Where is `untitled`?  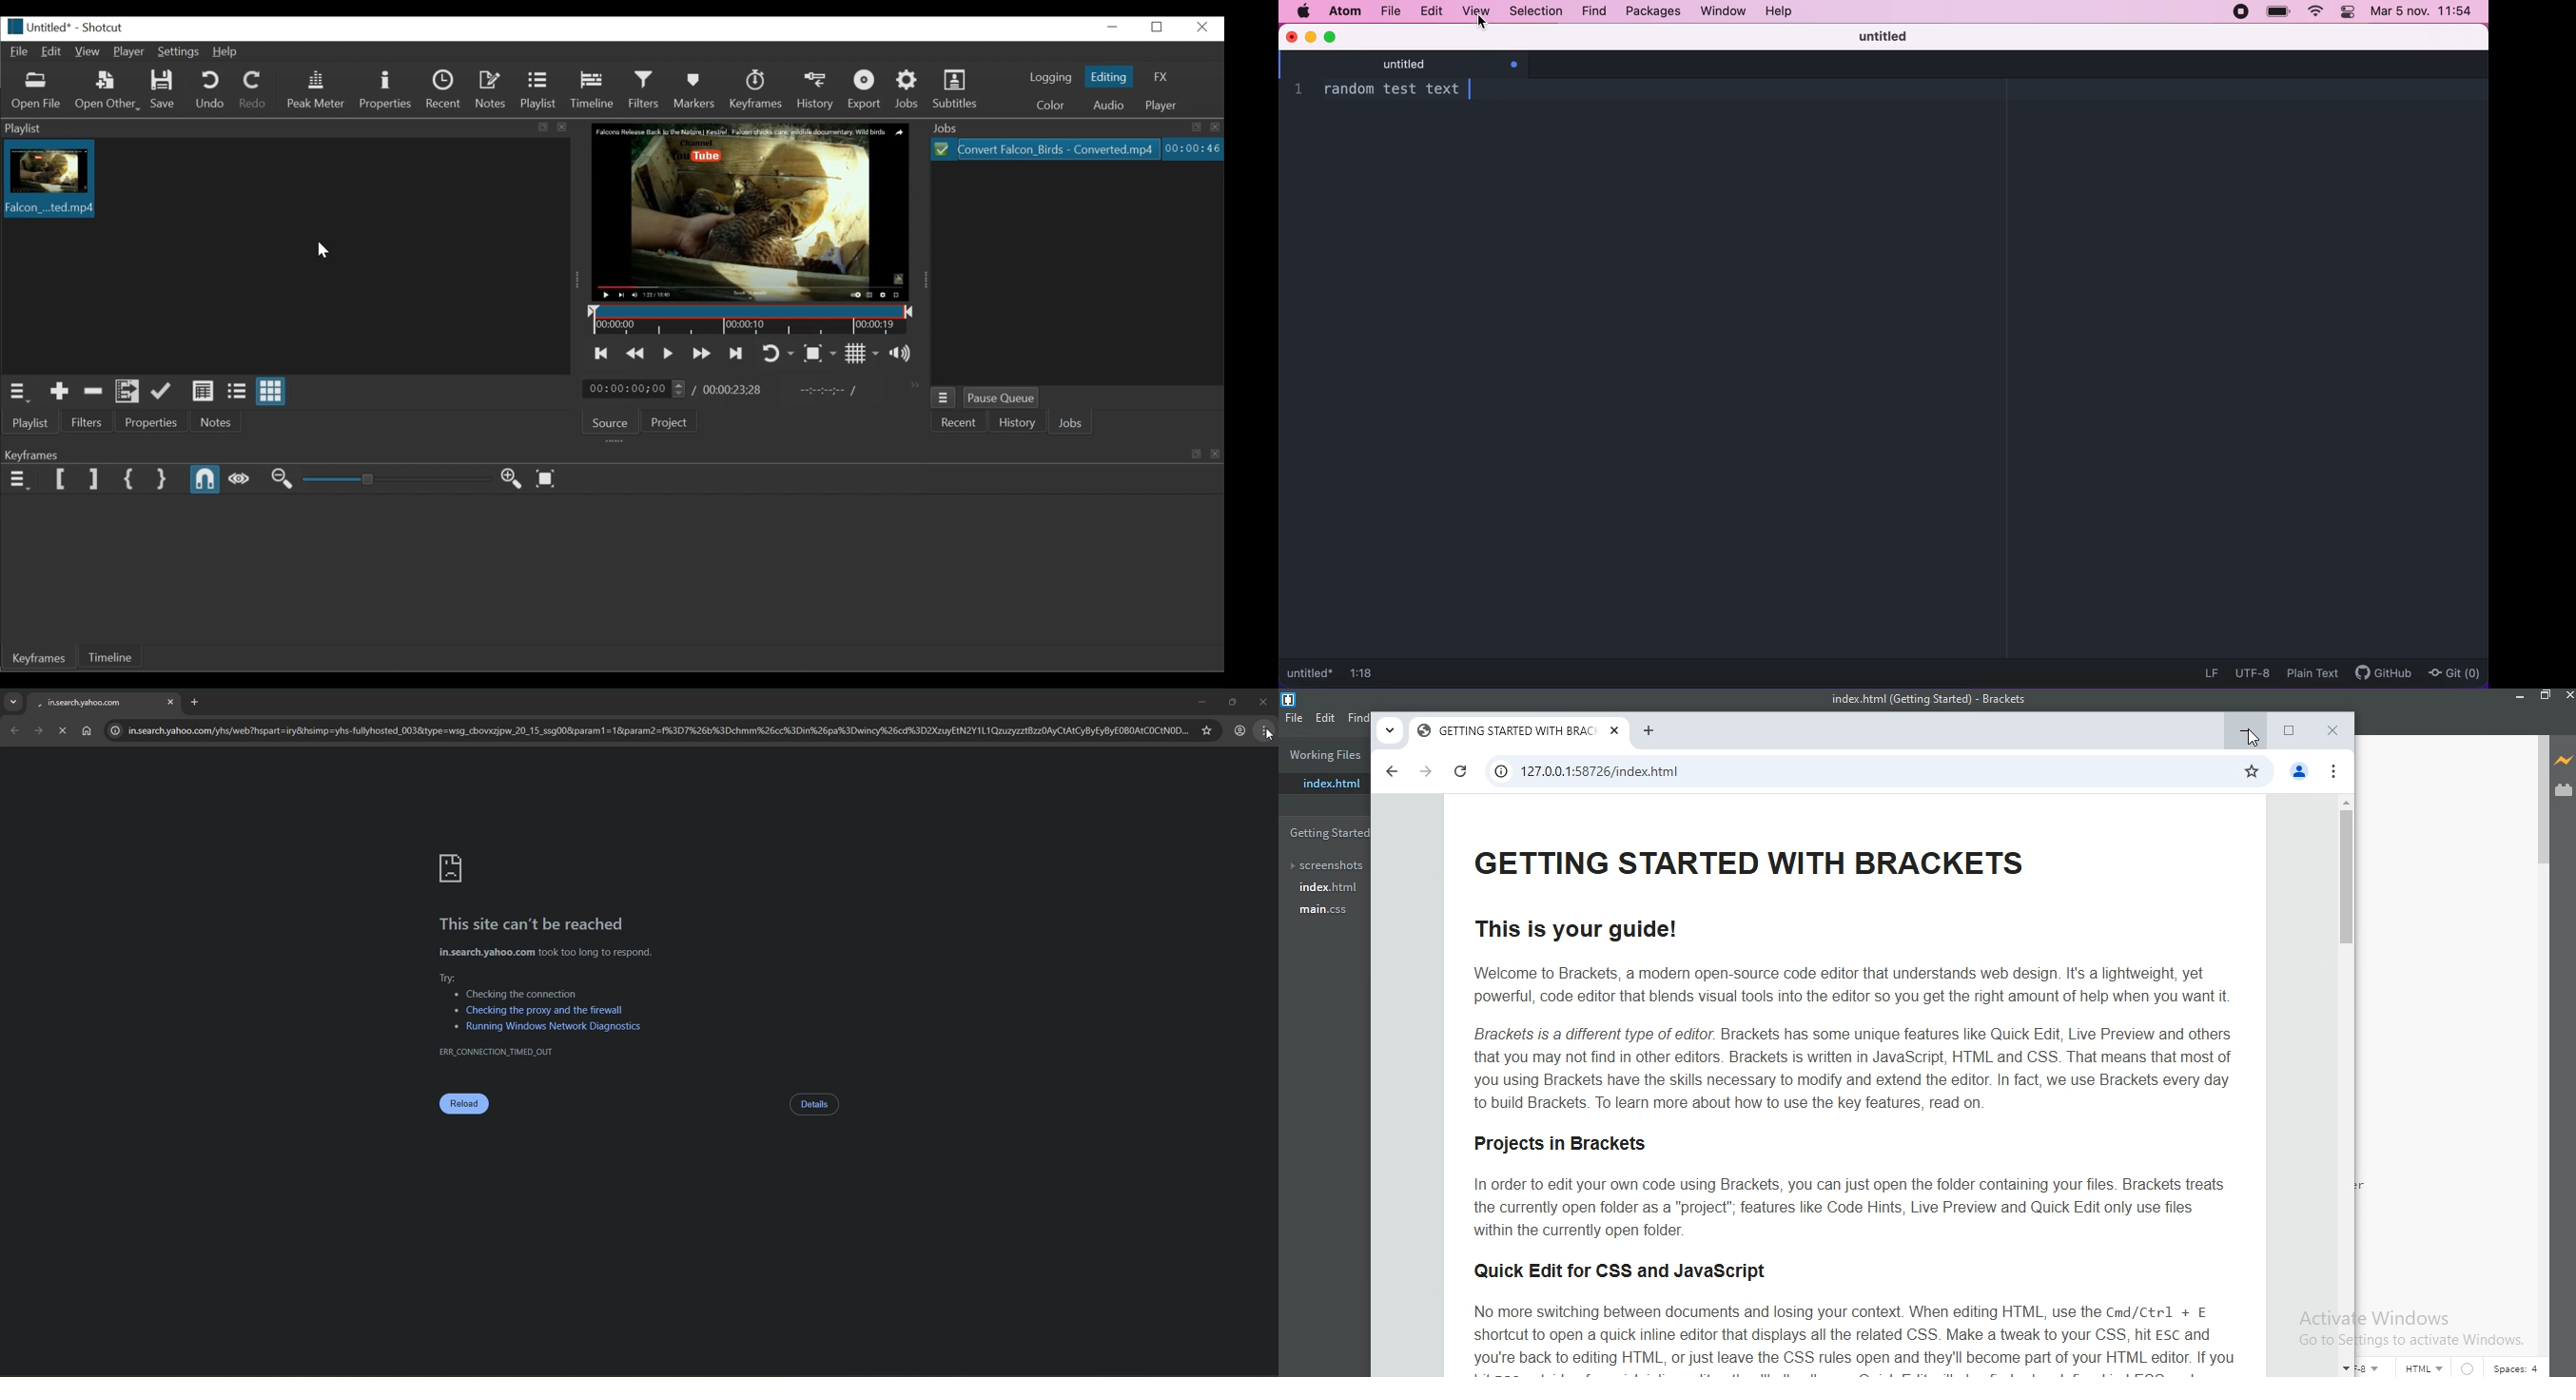 untitled is located at coordinates (1445, 65).